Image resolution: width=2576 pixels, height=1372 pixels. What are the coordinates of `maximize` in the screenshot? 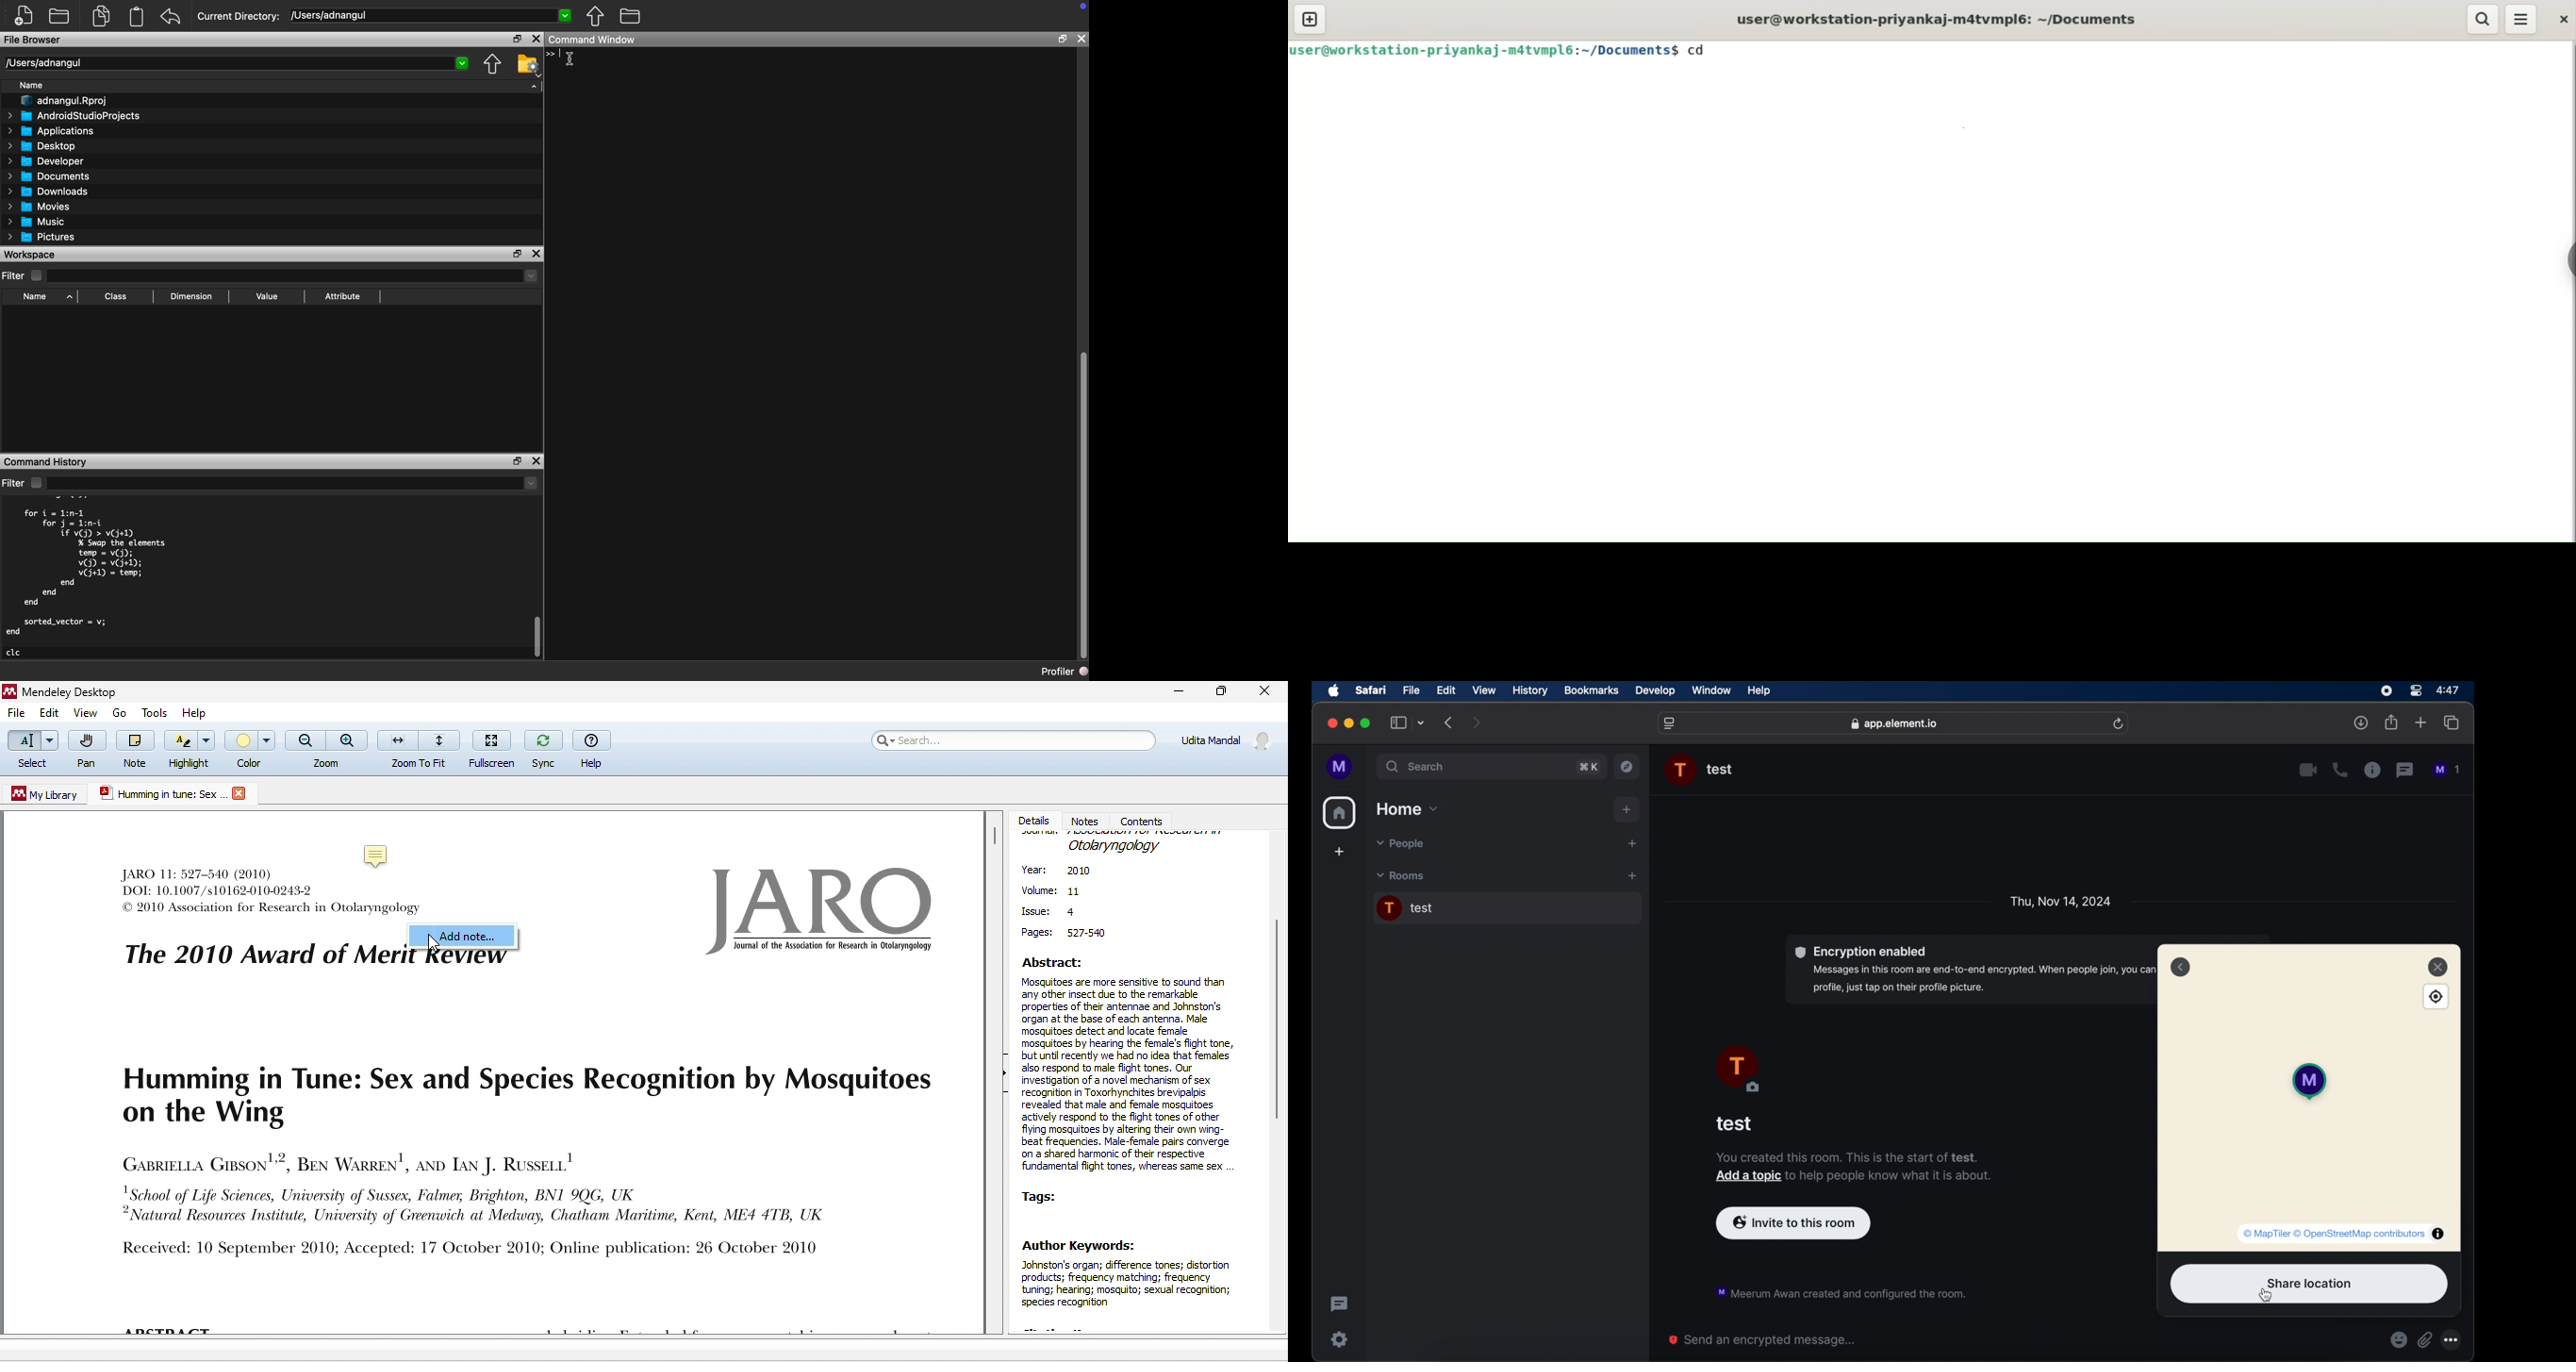 It's located at (1219, 694).